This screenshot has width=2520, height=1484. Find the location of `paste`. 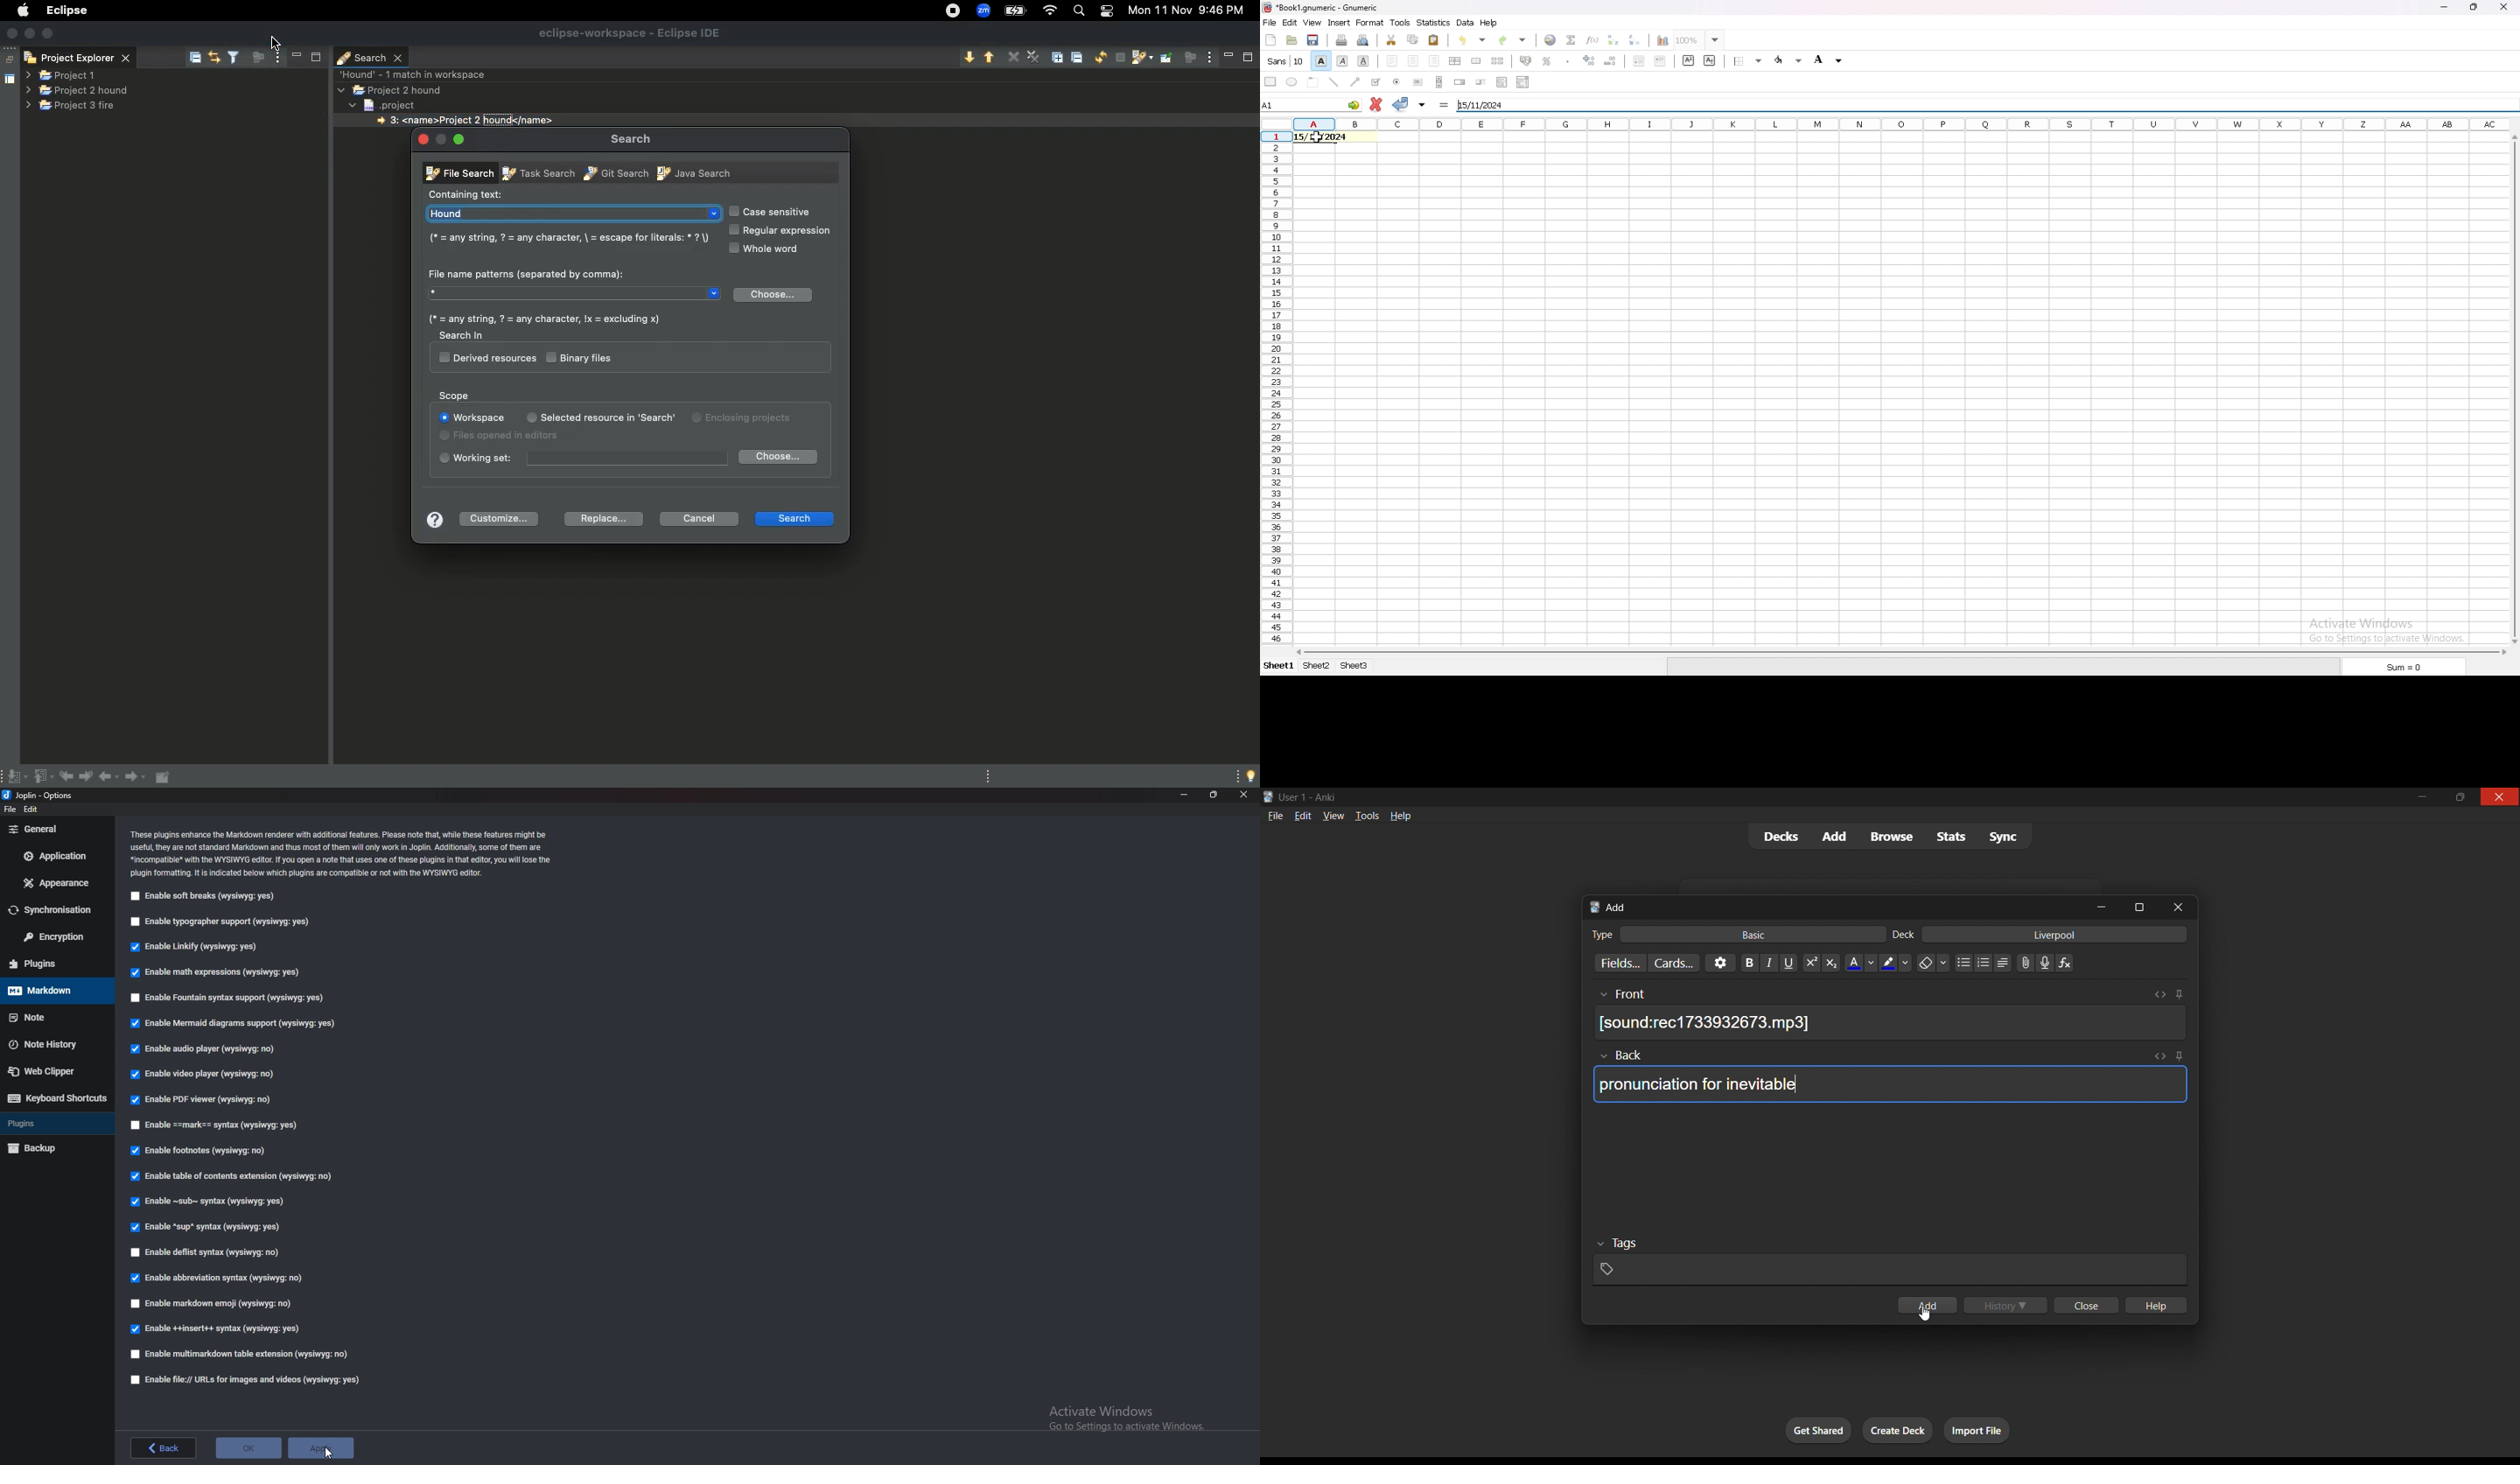

paste is located at coordinates (1433, 41).